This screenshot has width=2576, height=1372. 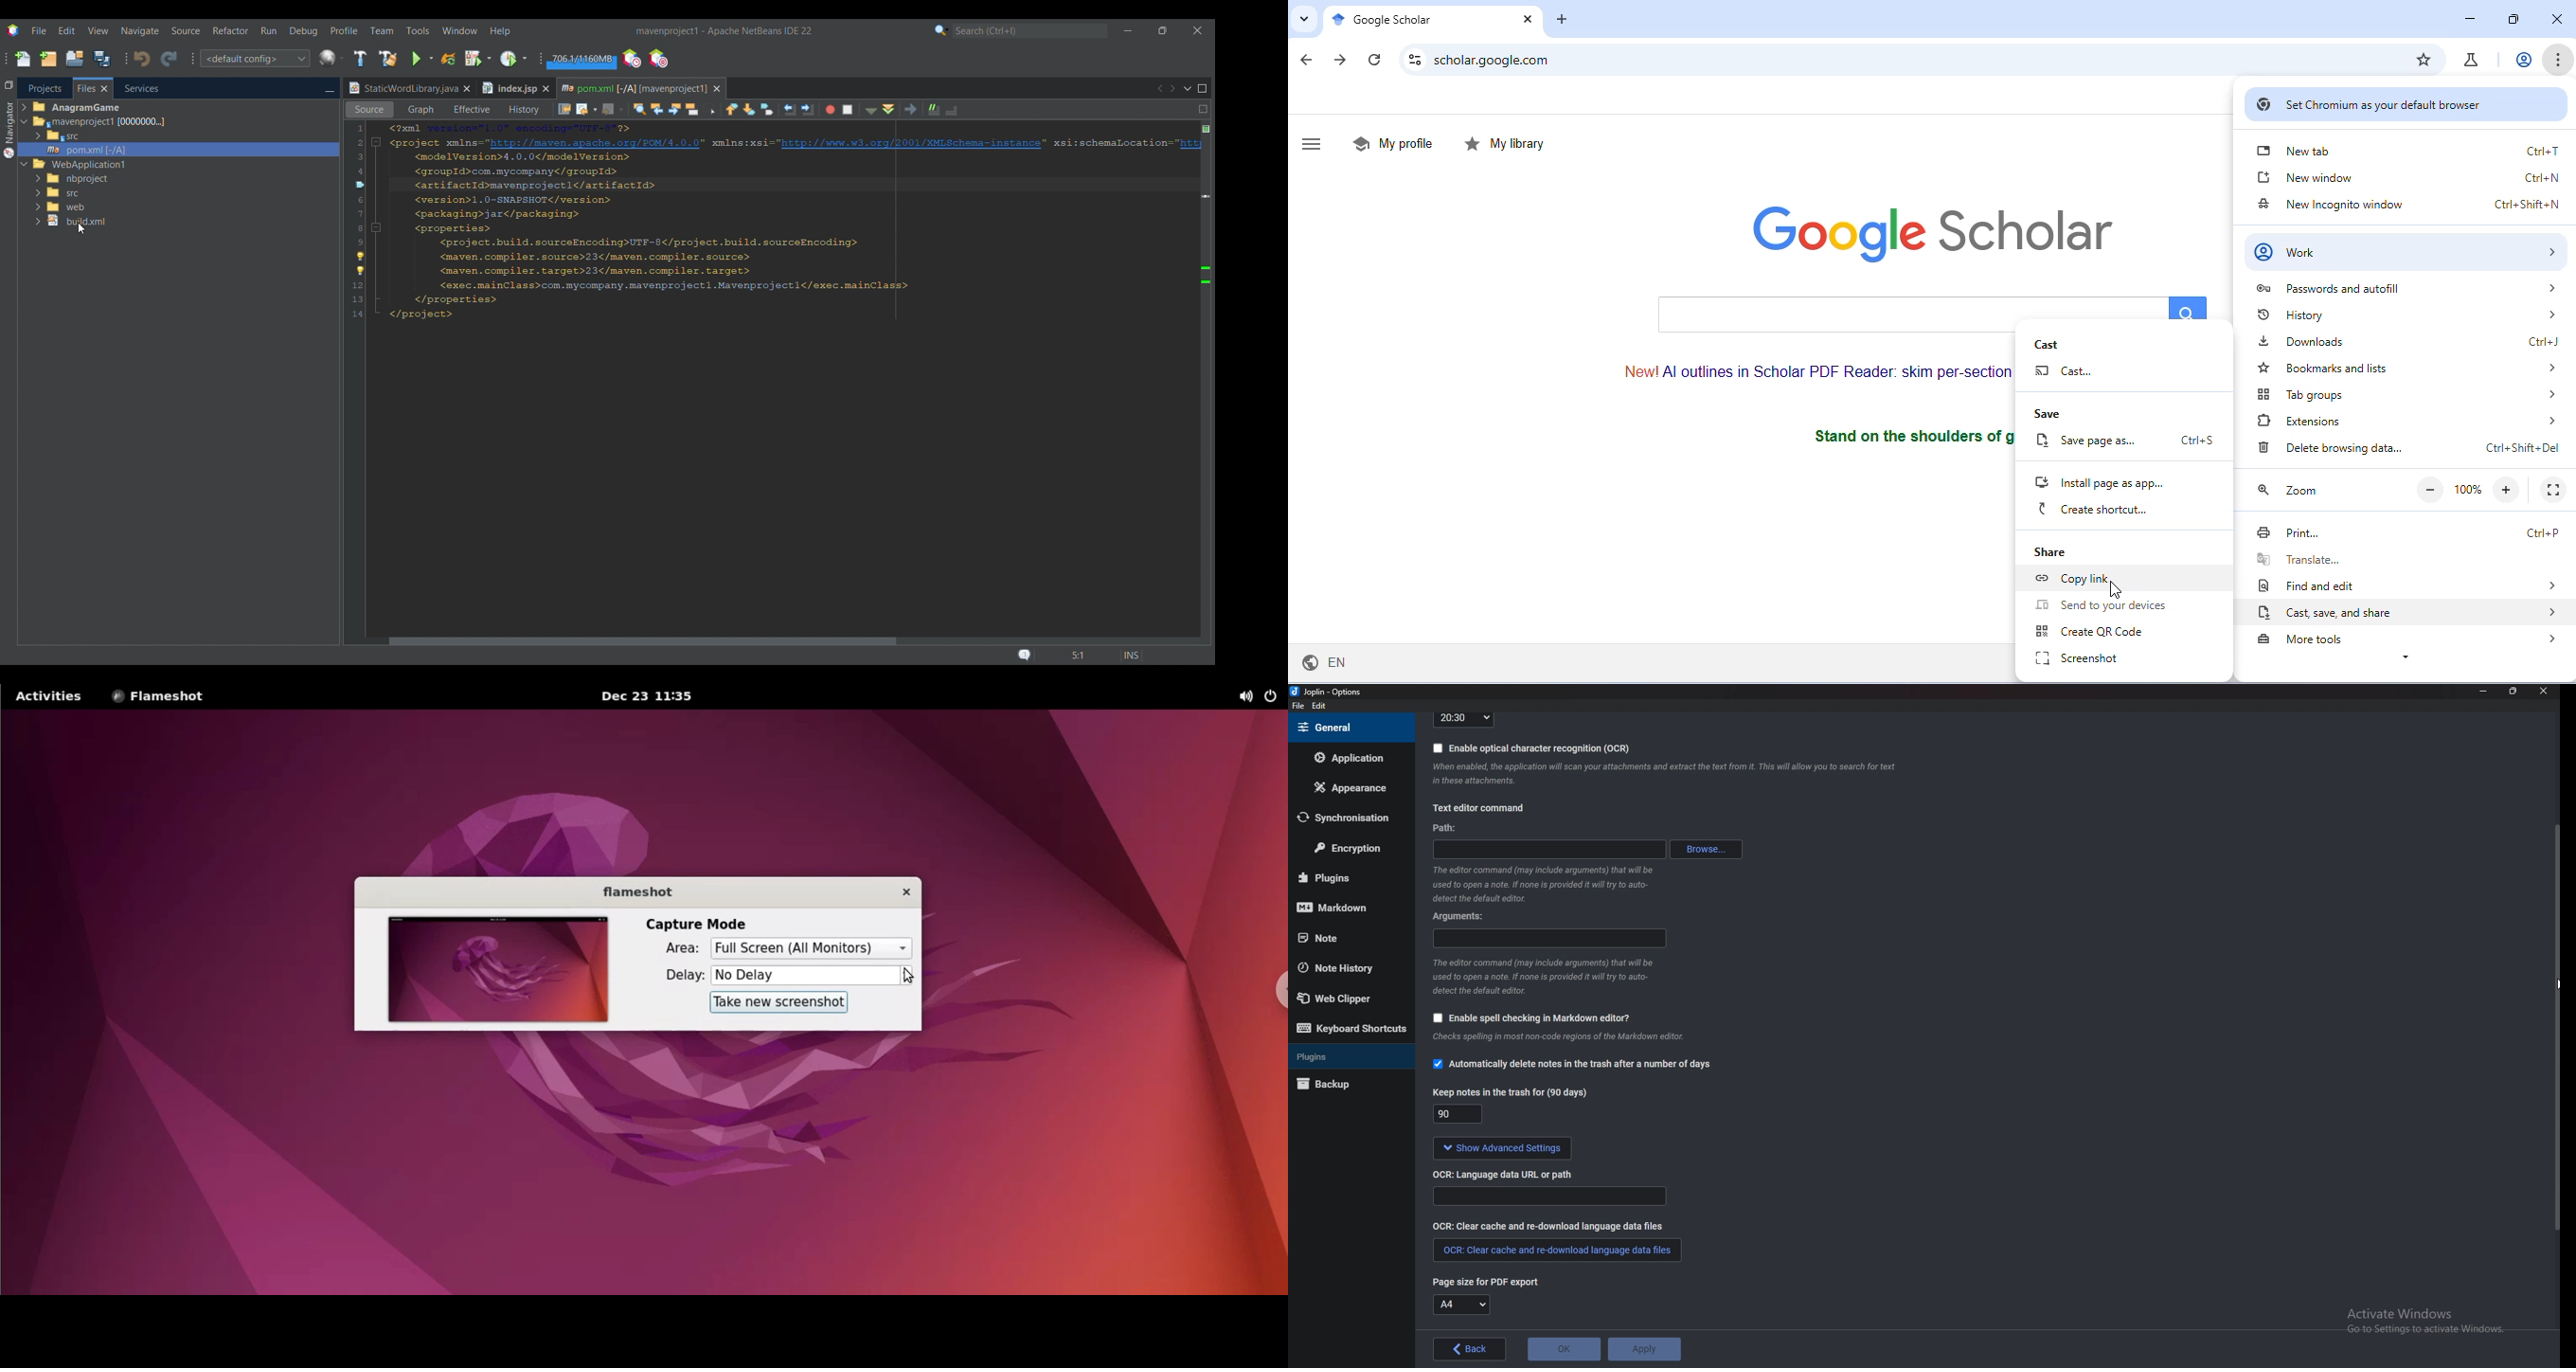 What do you see at coordinates (1564, 1349) in the screenshot?
I see `ok` at bounding box center [1564, 1349].